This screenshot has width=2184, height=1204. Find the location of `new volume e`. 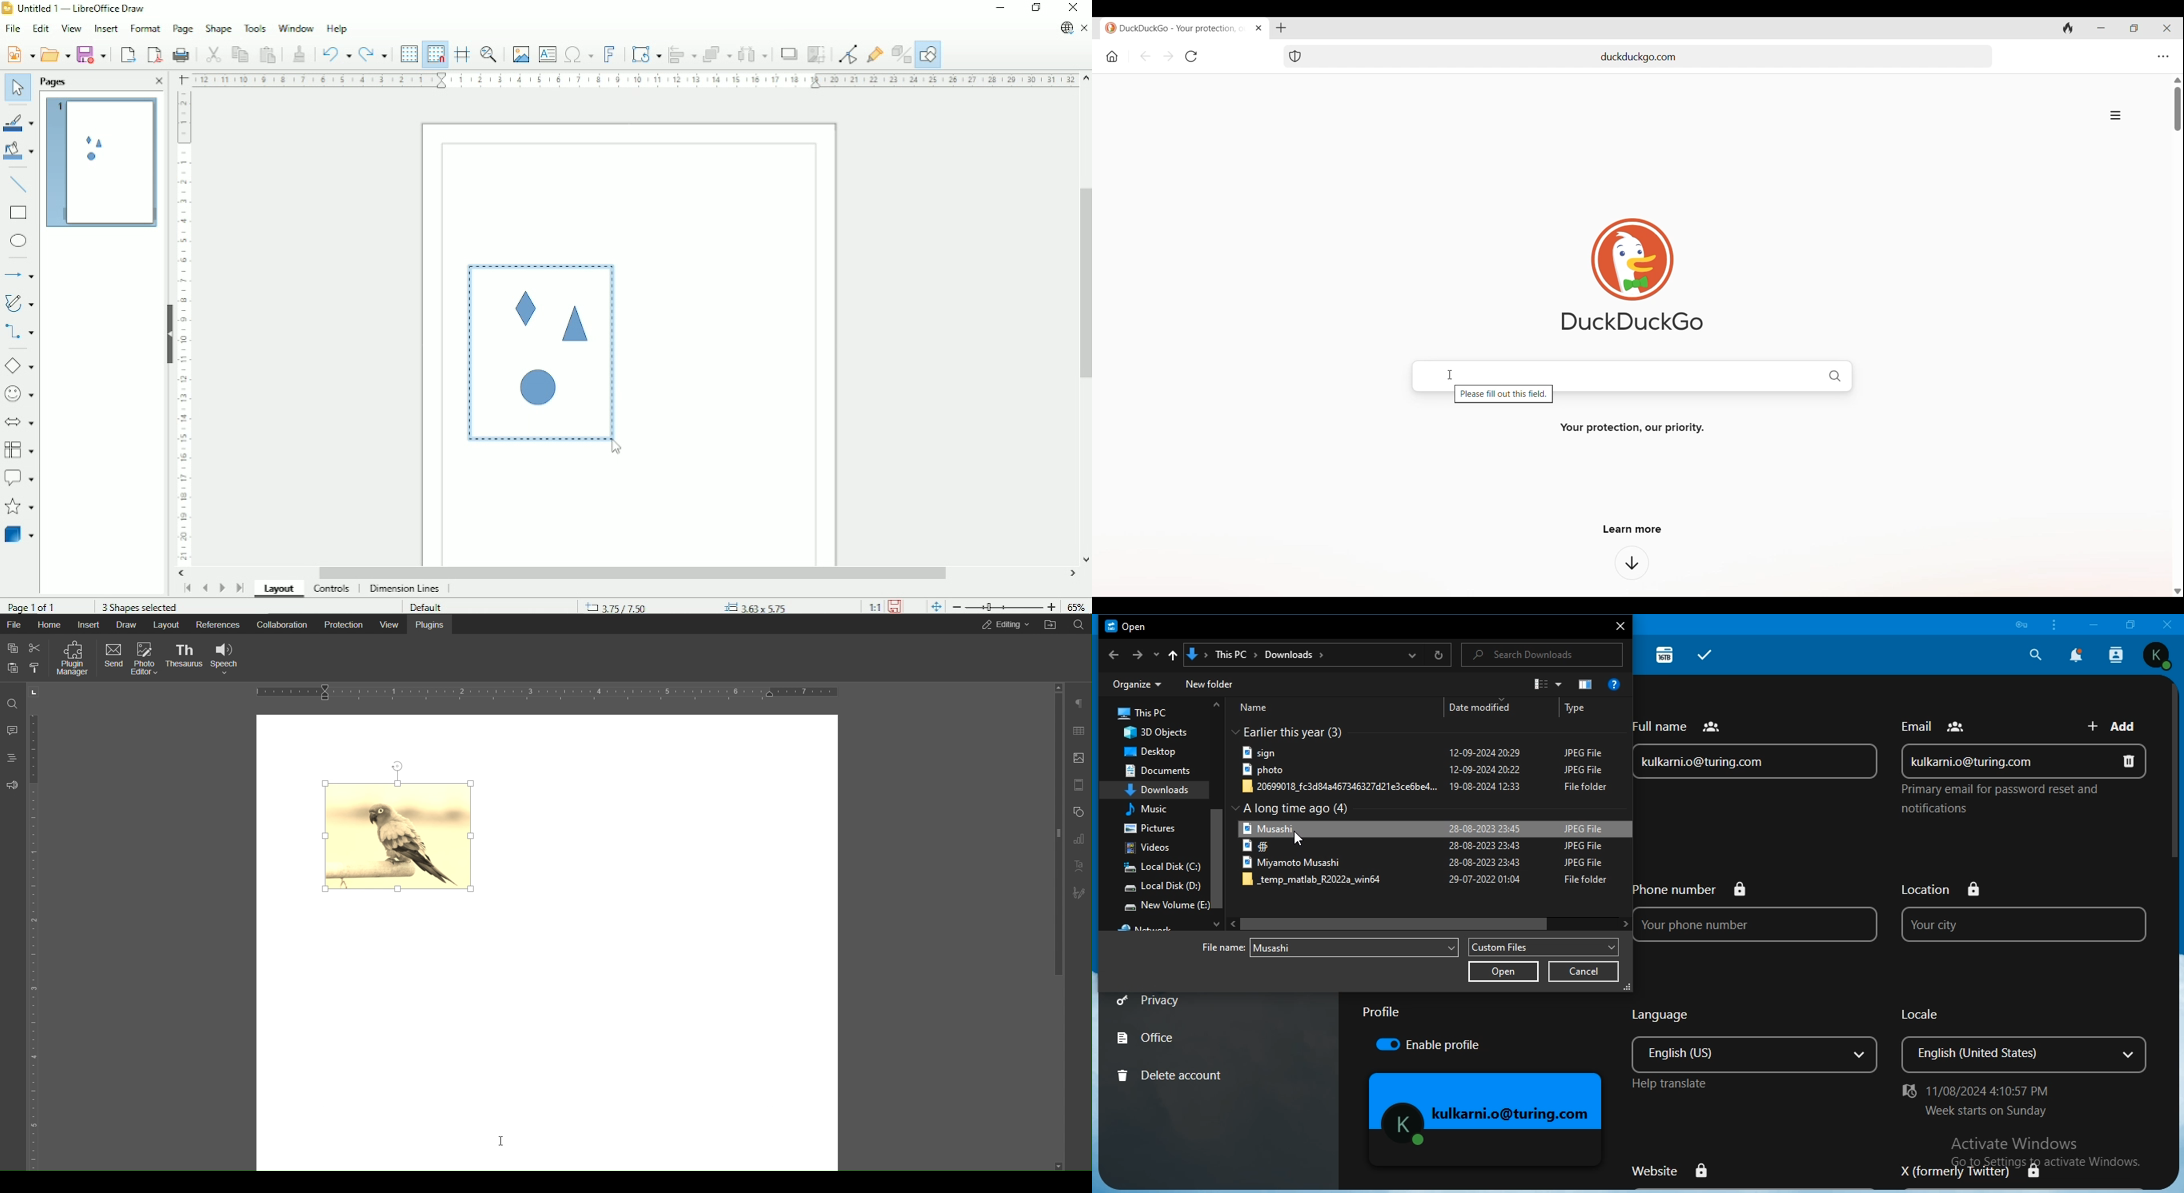

new volume e is located at coordinates (1166, 906).